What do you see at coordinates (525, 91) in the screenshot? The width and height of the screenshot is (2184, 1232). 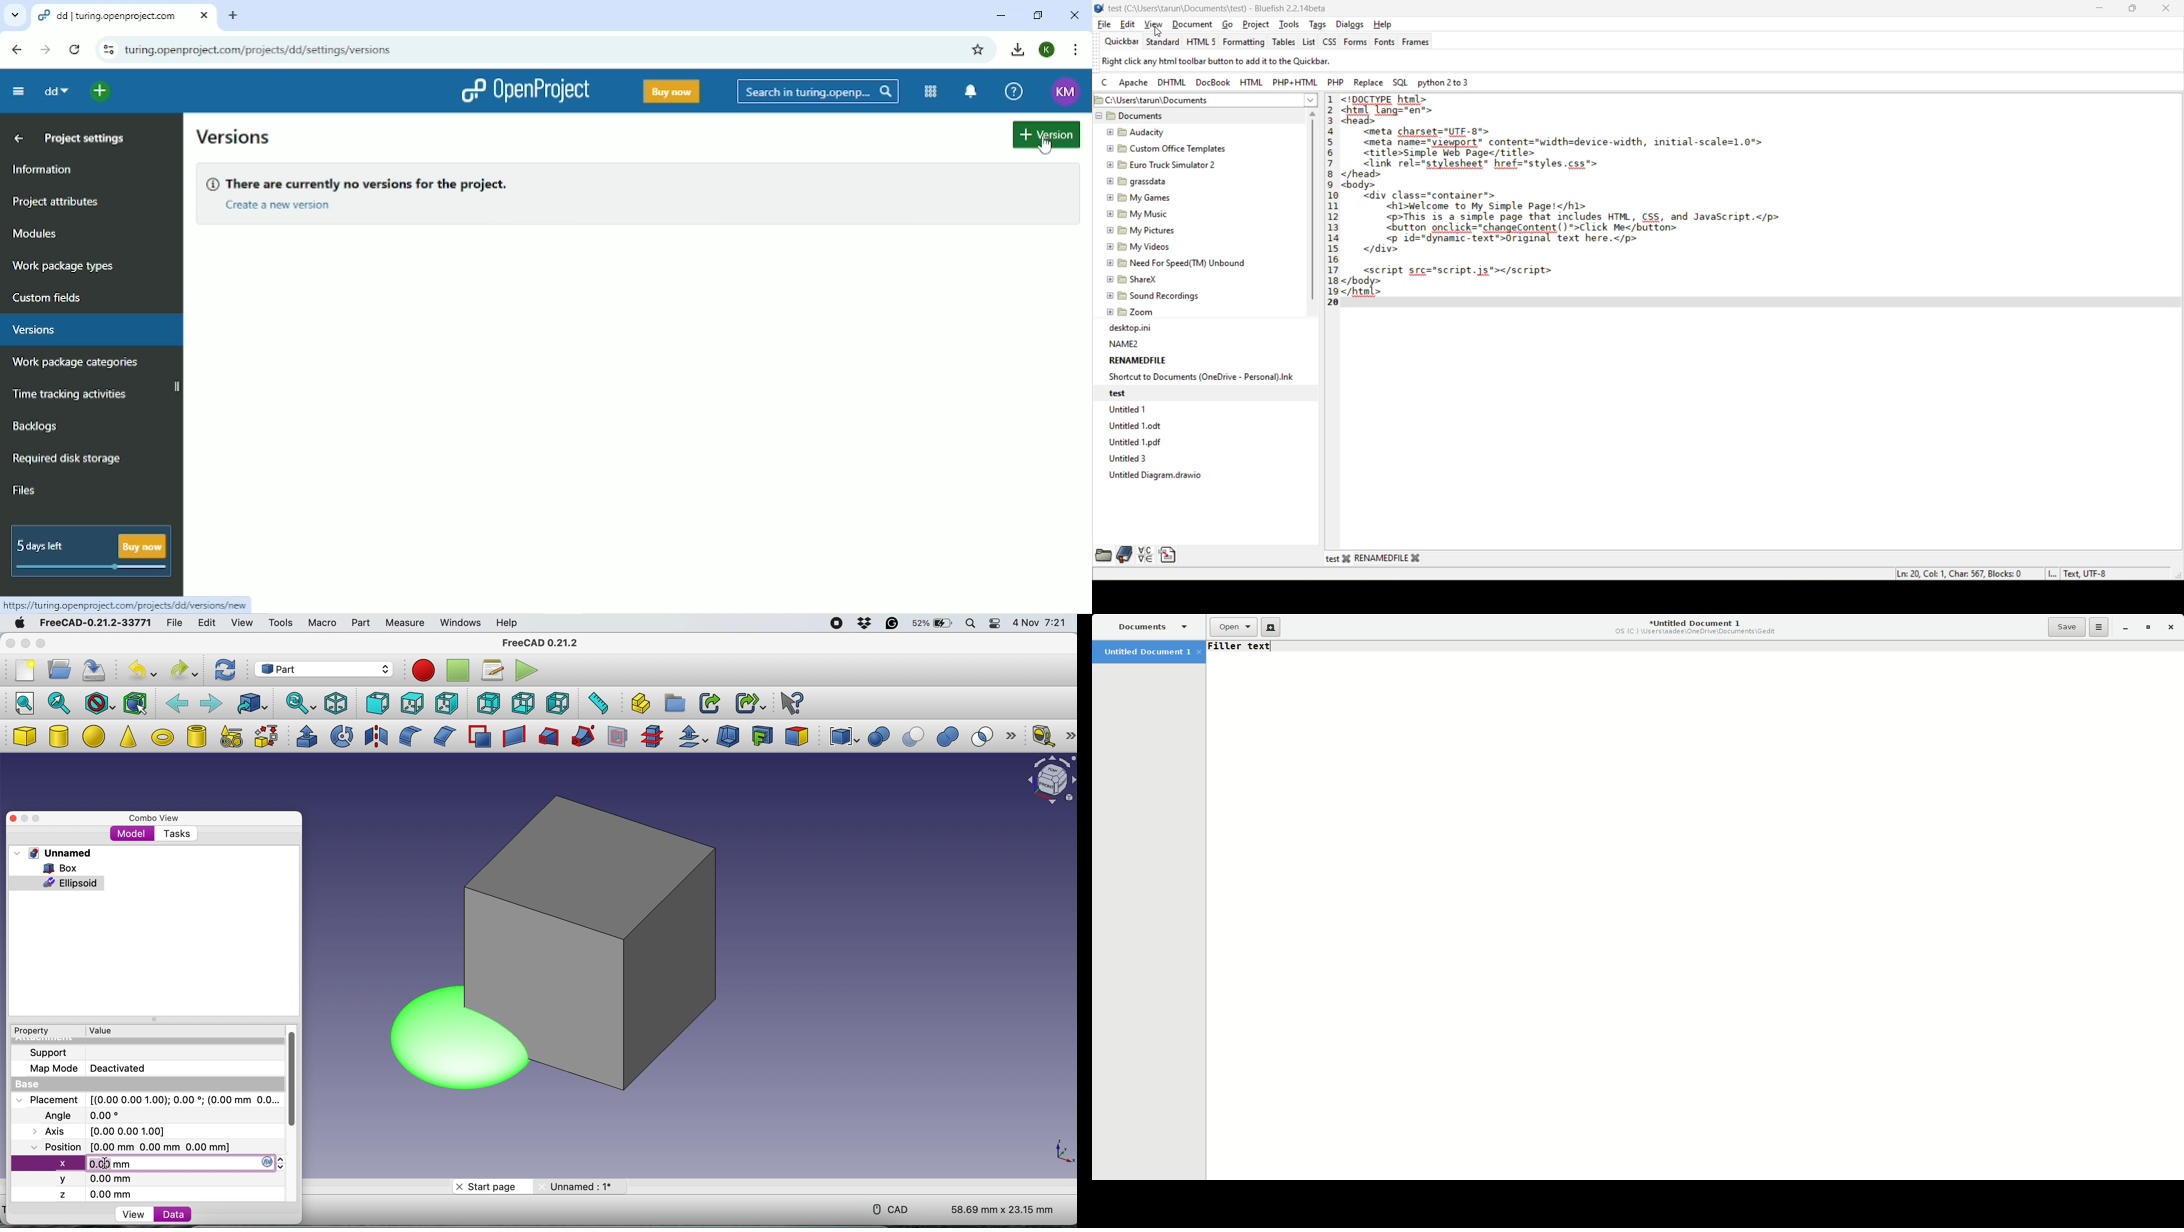 I see `OpenProject` at bounding box center [525, 91].